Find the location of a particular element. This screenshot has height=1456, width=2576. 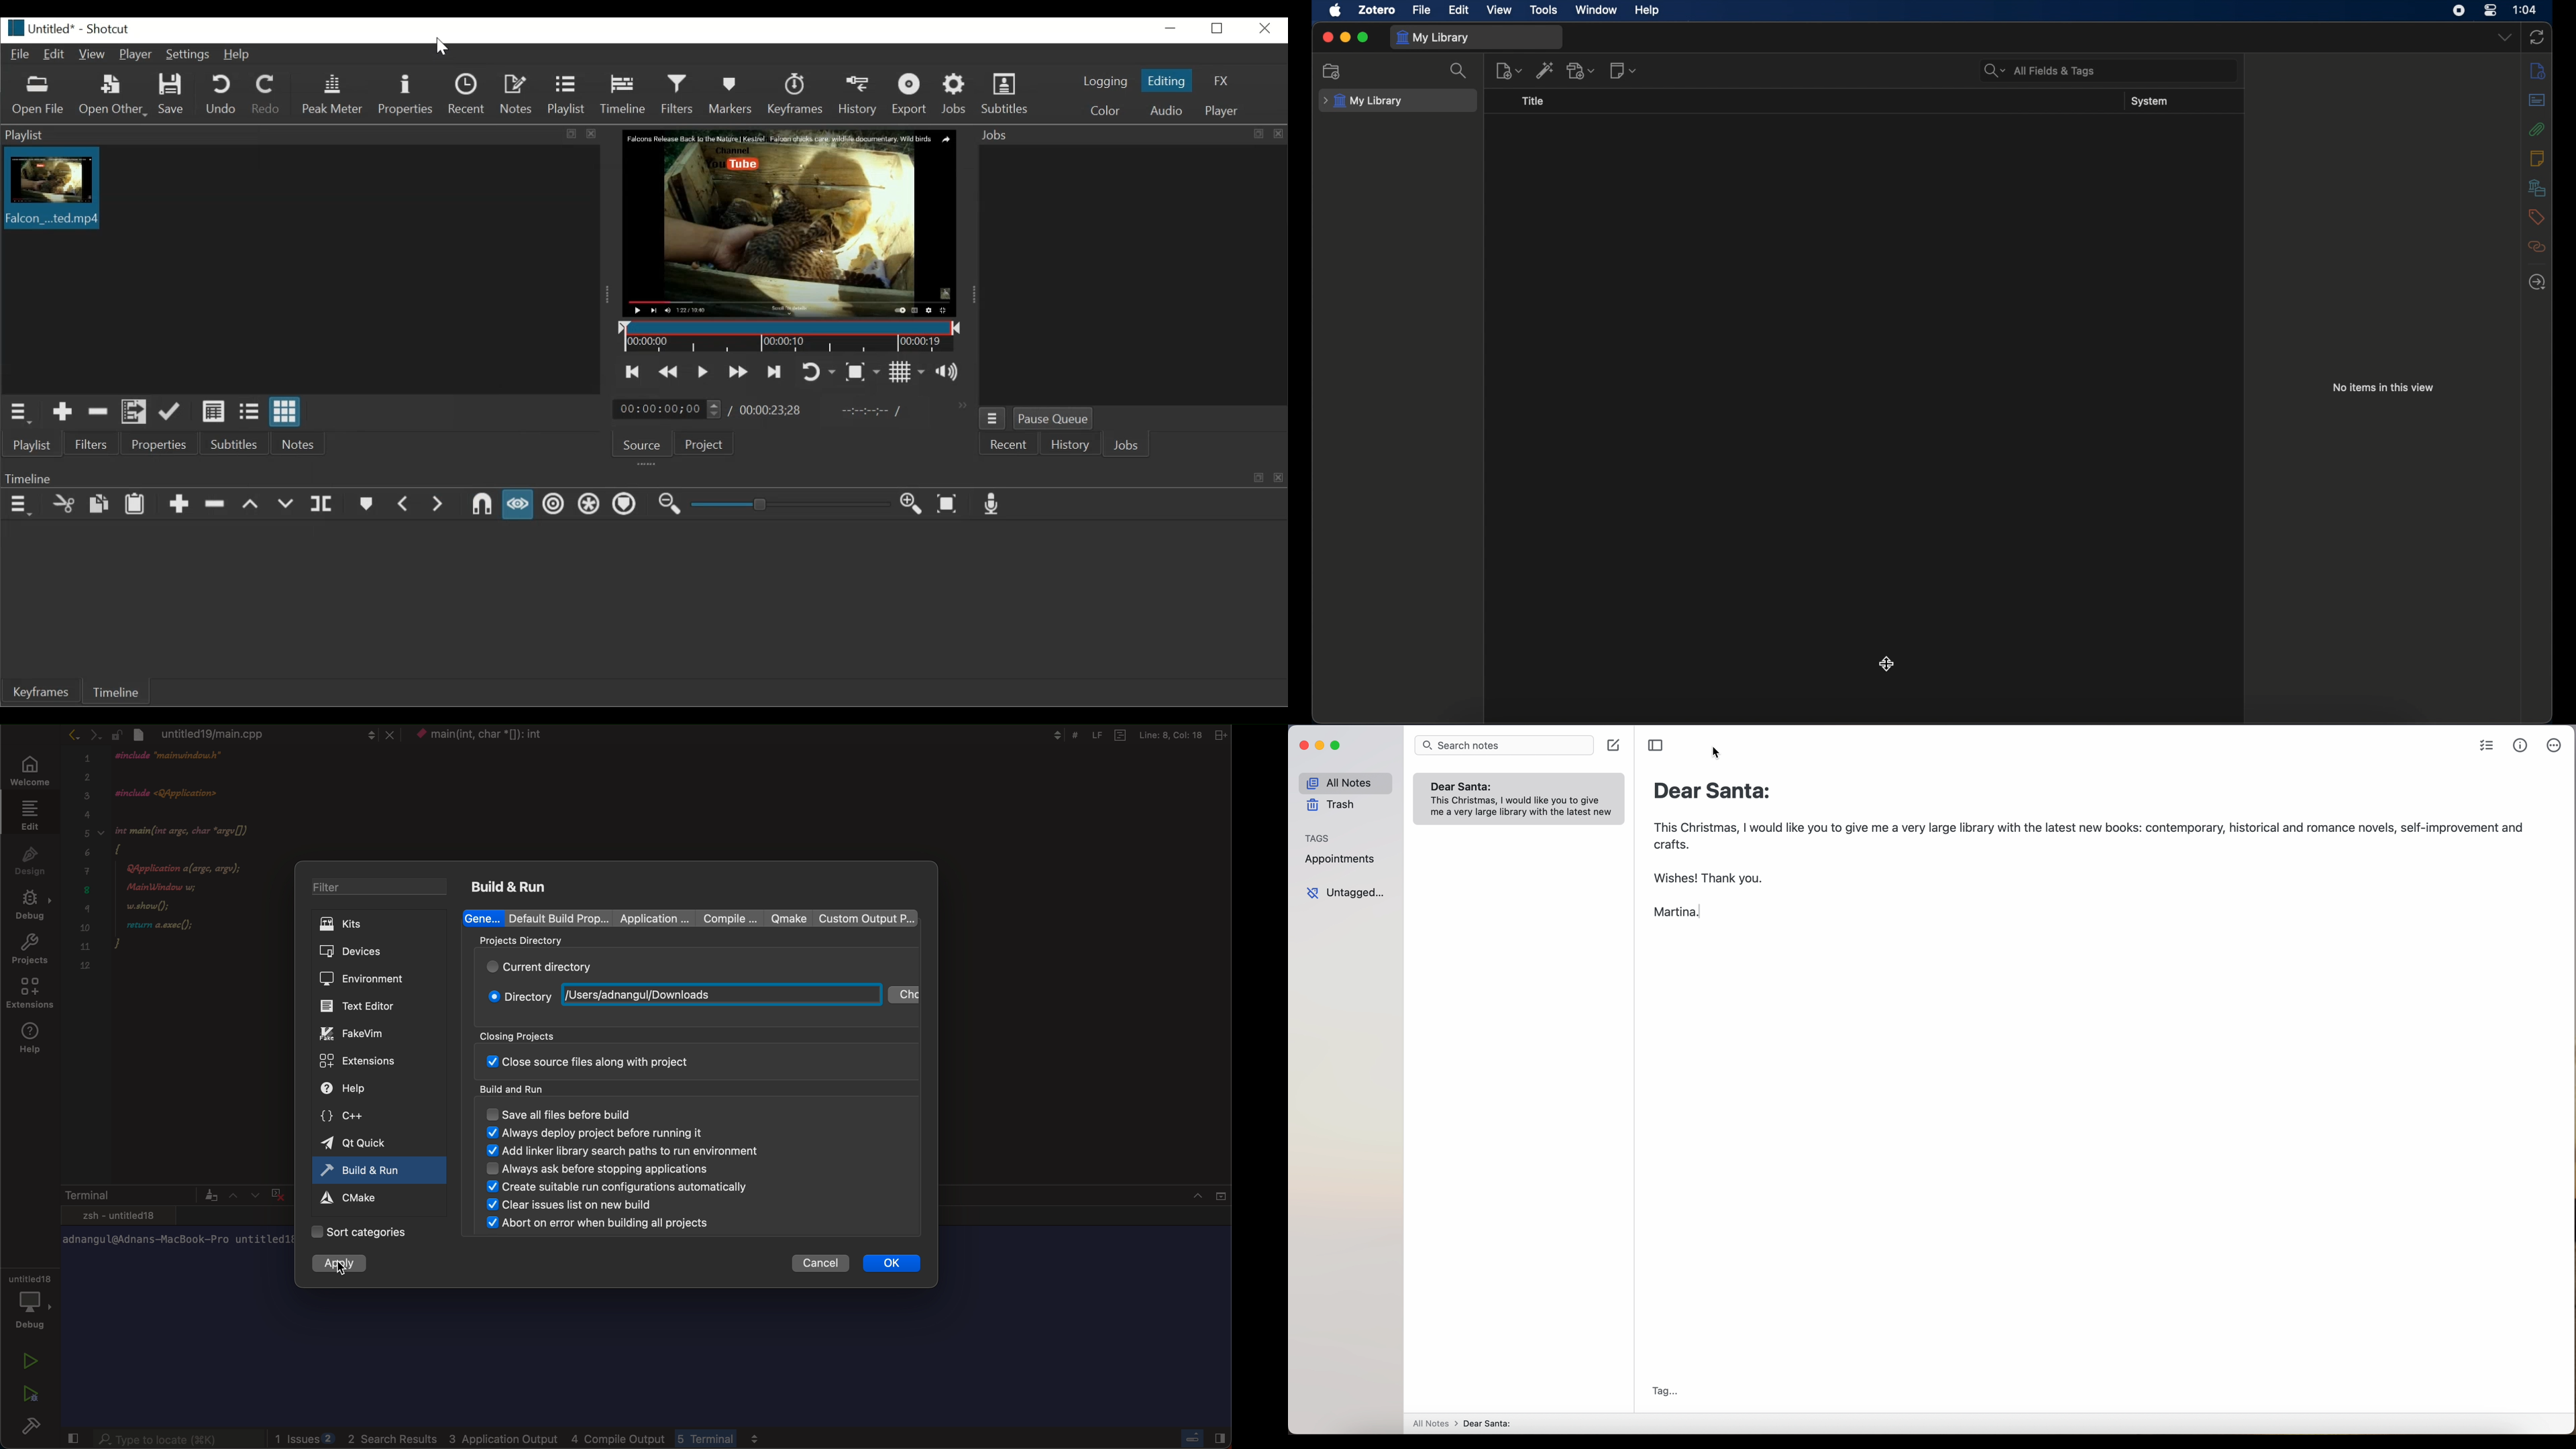

Pointer is located at coordinates (441, 47).